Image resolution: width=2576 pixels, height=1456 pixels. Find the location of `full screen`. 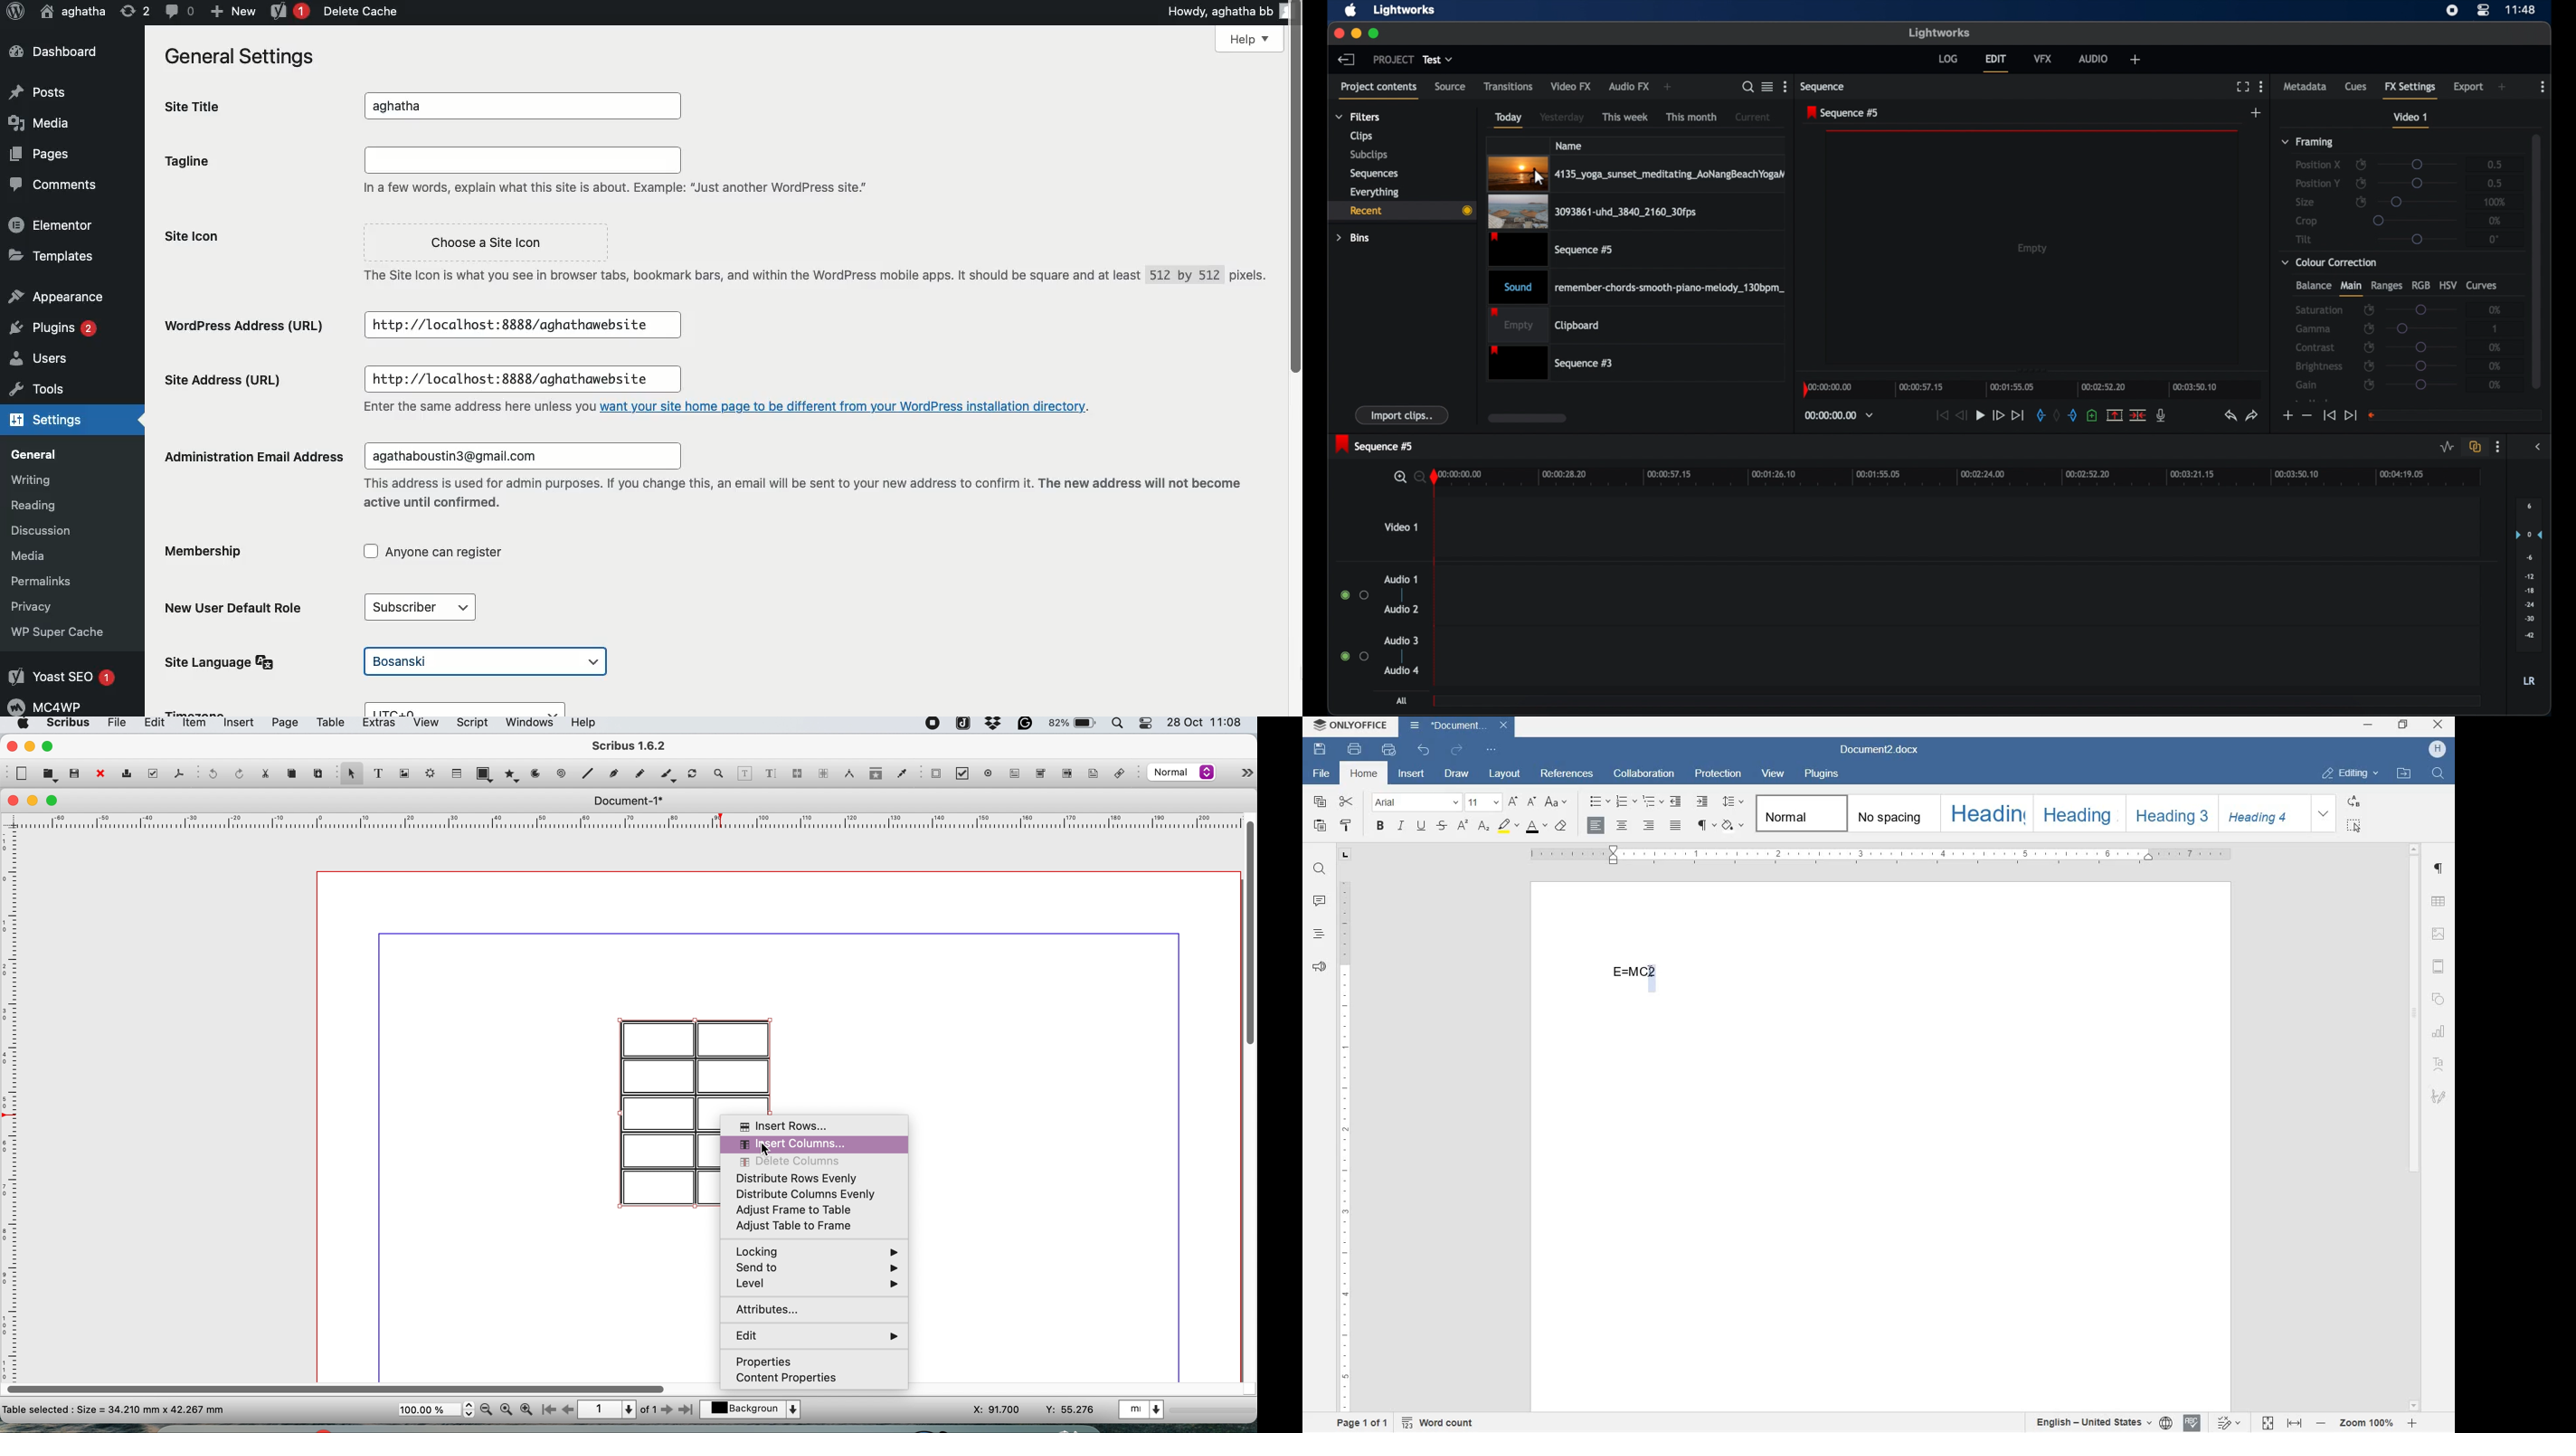

full screen is located at coordinates (2242, 87).